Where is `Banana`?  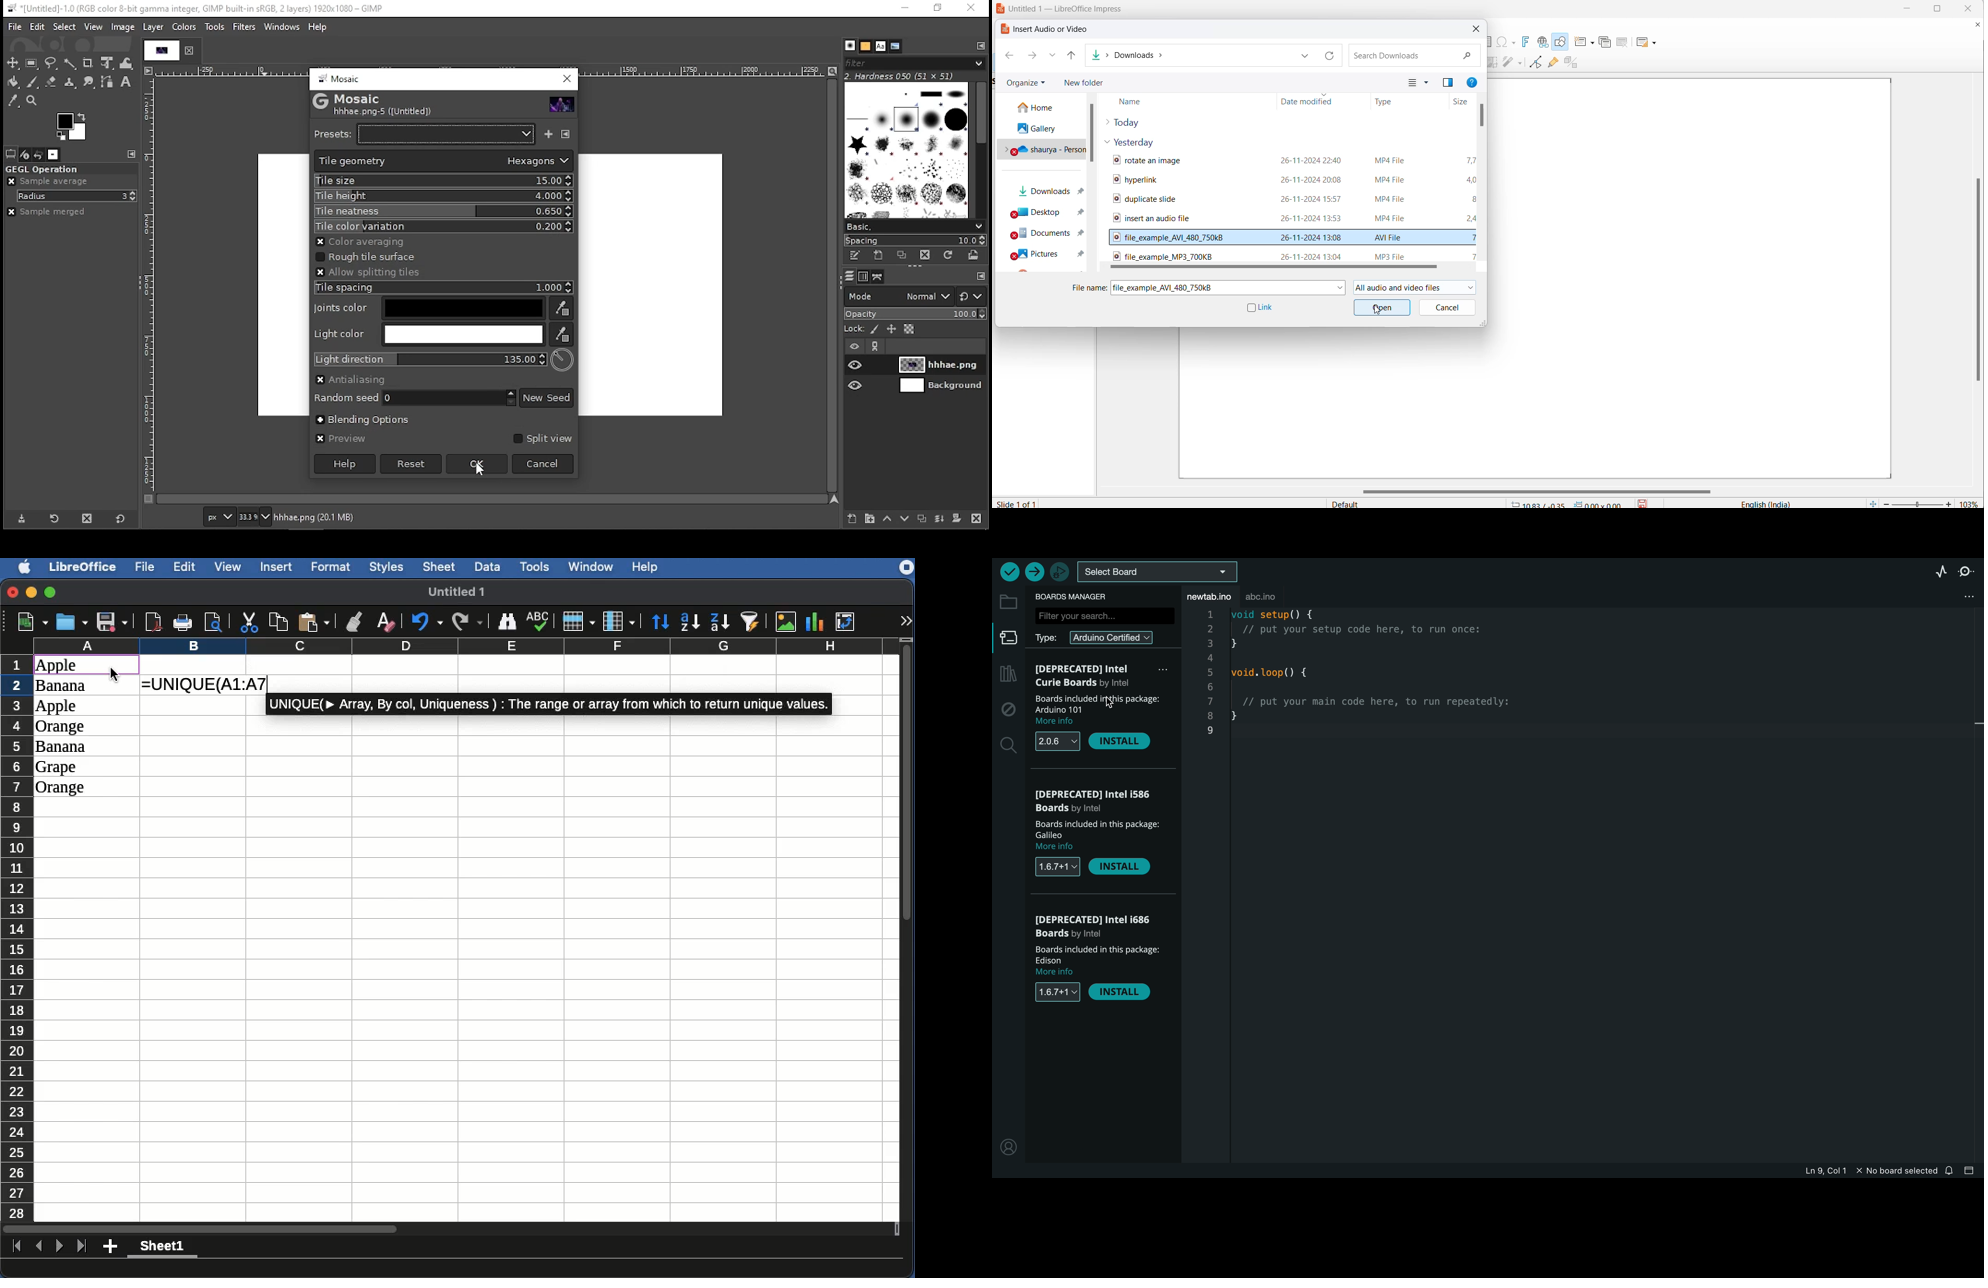 Banana is located at coordinates (66, 686).